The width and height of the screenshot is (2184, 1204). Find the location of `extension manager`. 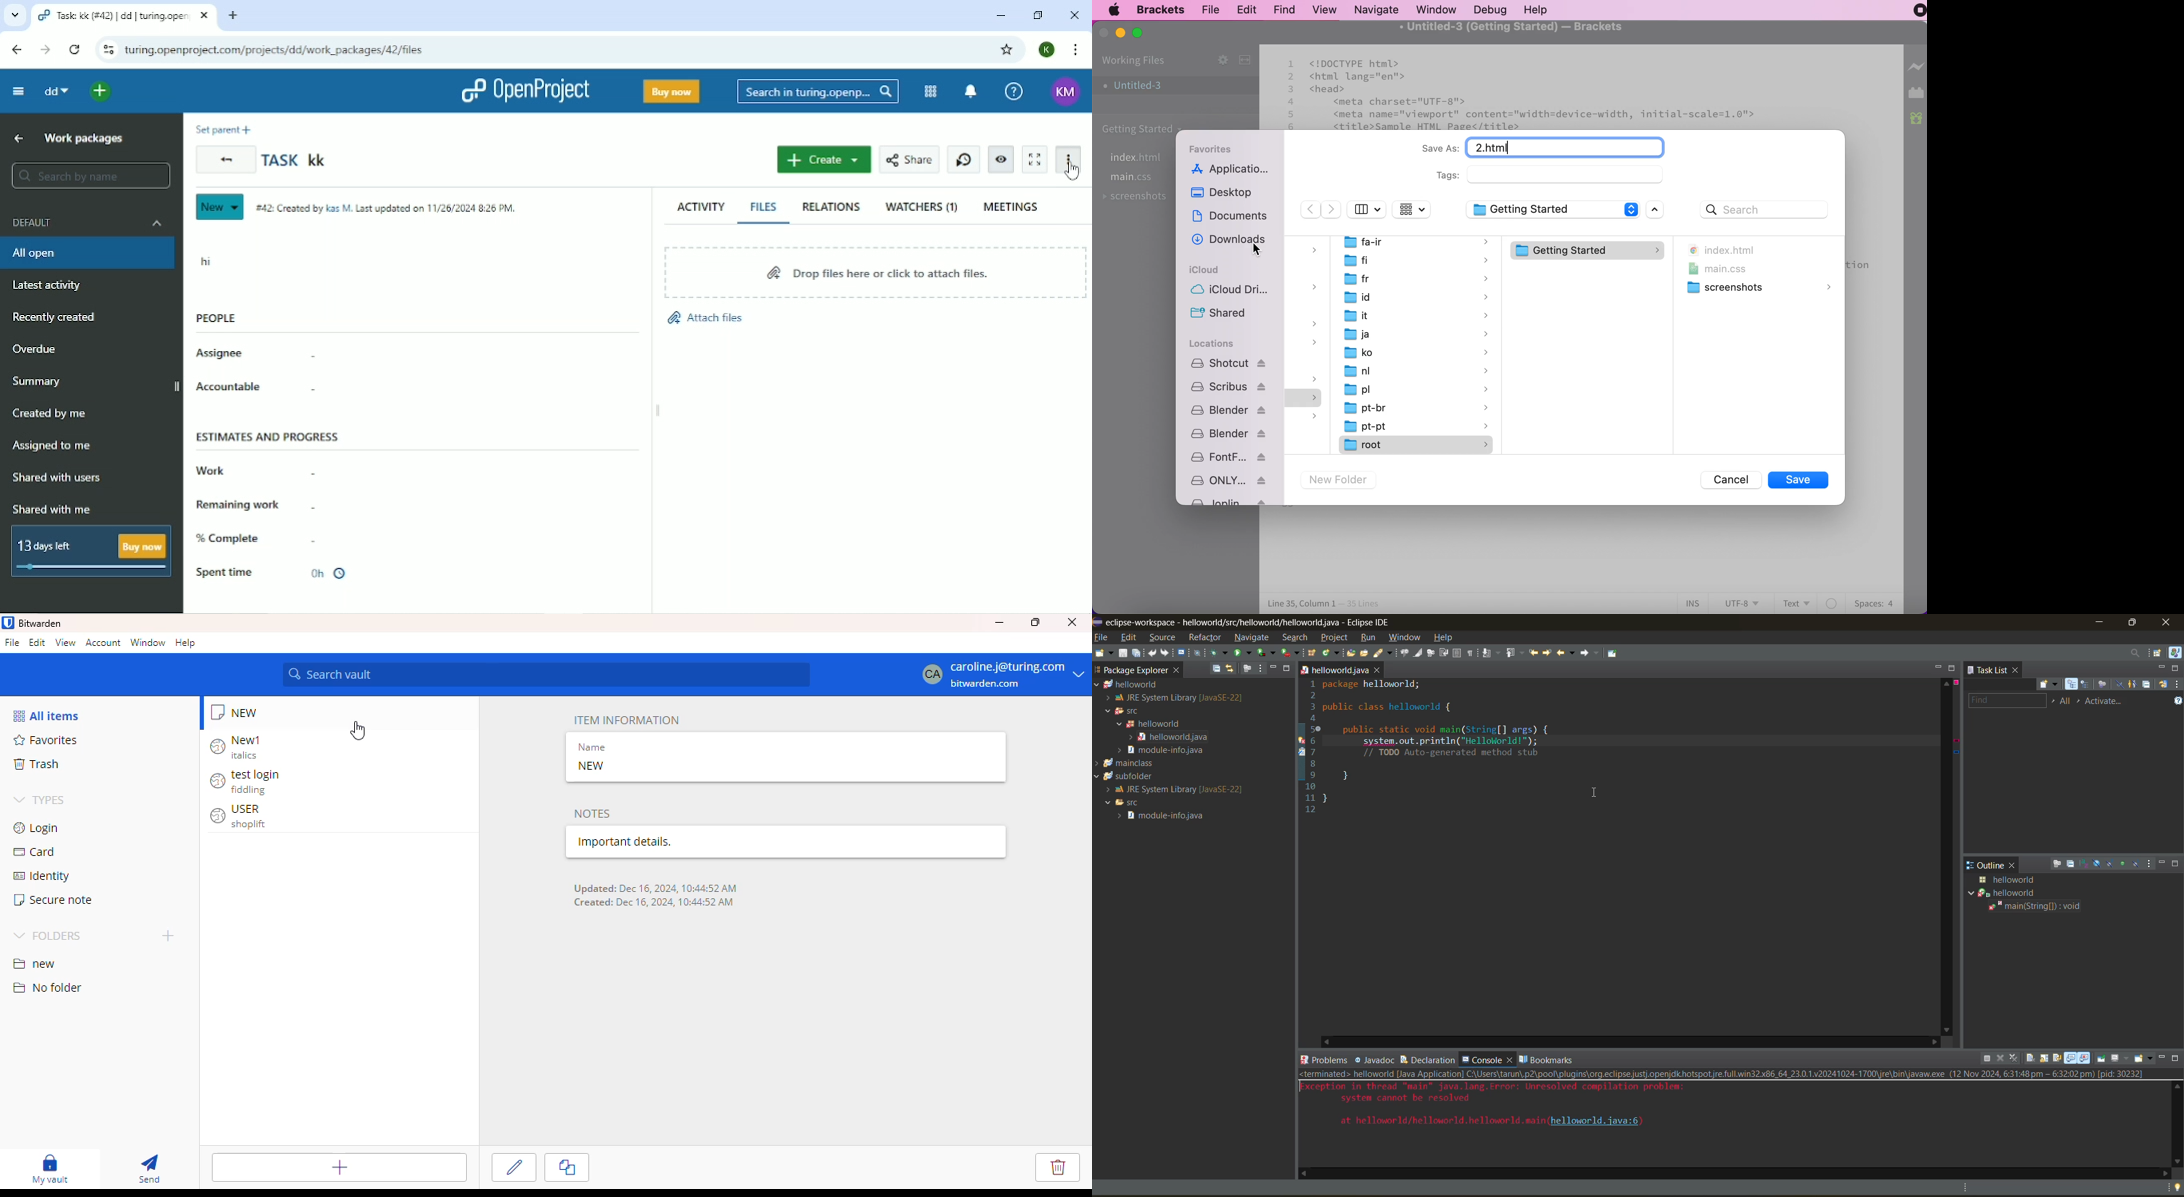

extension manager is located at coordinates (1917, 92).